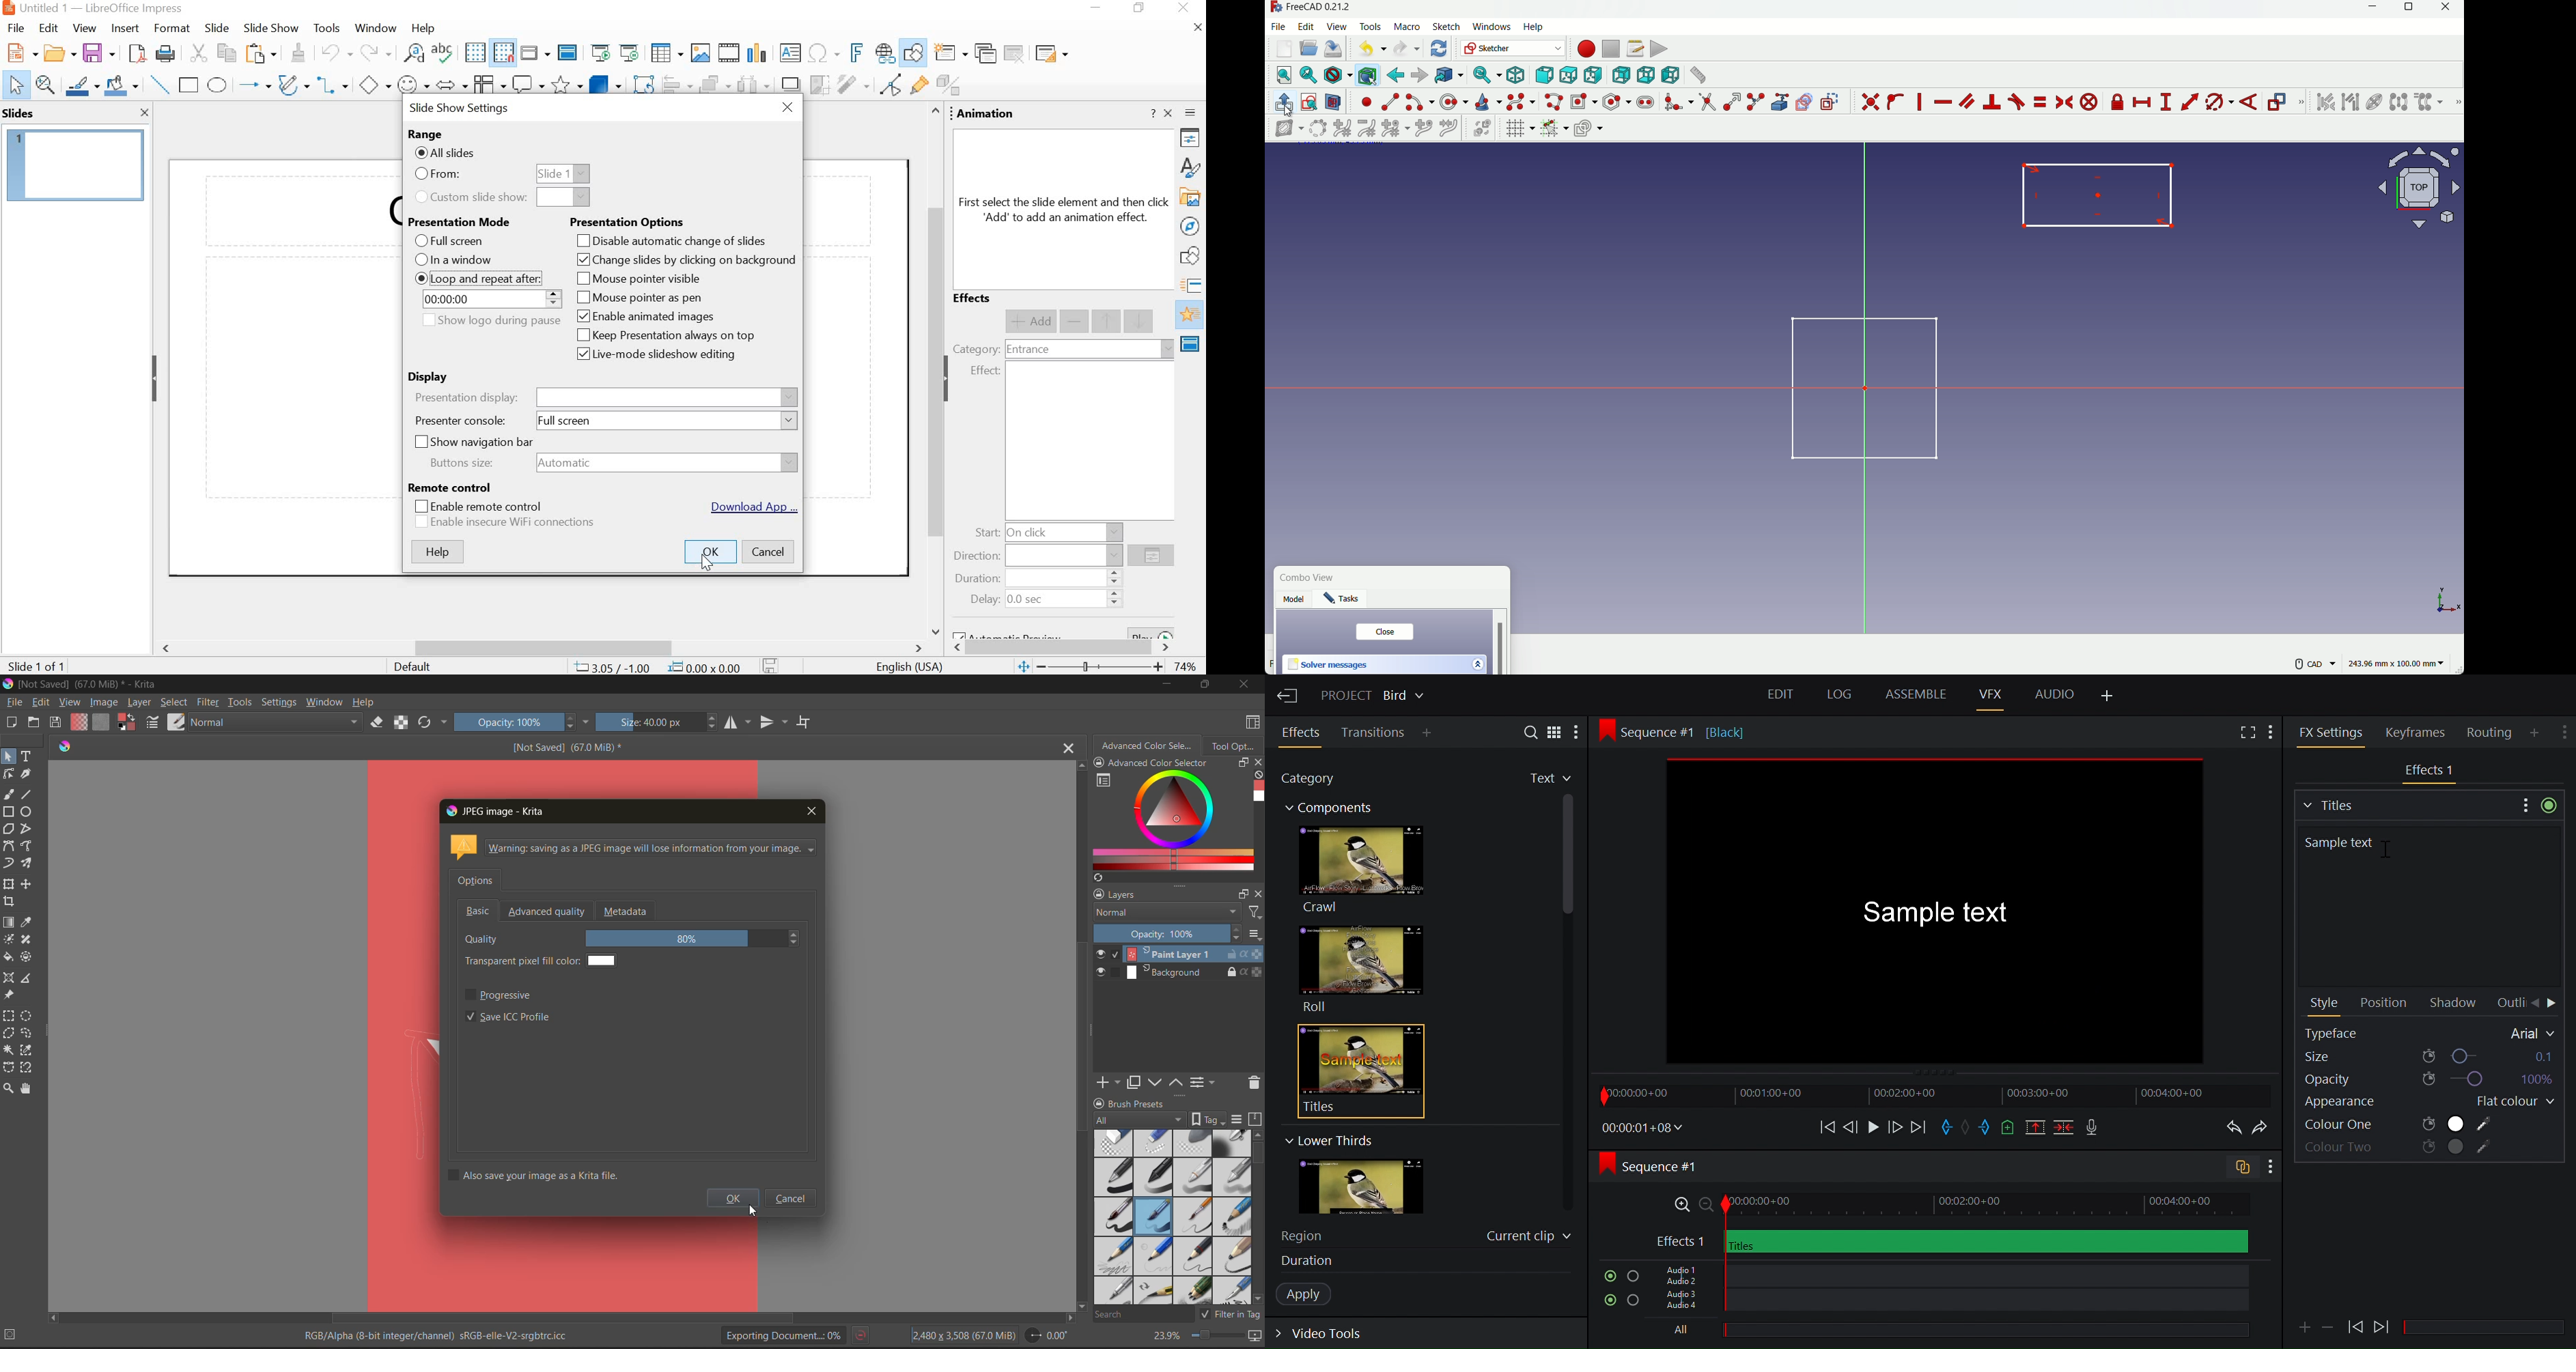 The image size is (2576, 1372). What do you see at coordinates (9, 812) in the screenshot?
I see `tools` at bounding box center [9, 812].